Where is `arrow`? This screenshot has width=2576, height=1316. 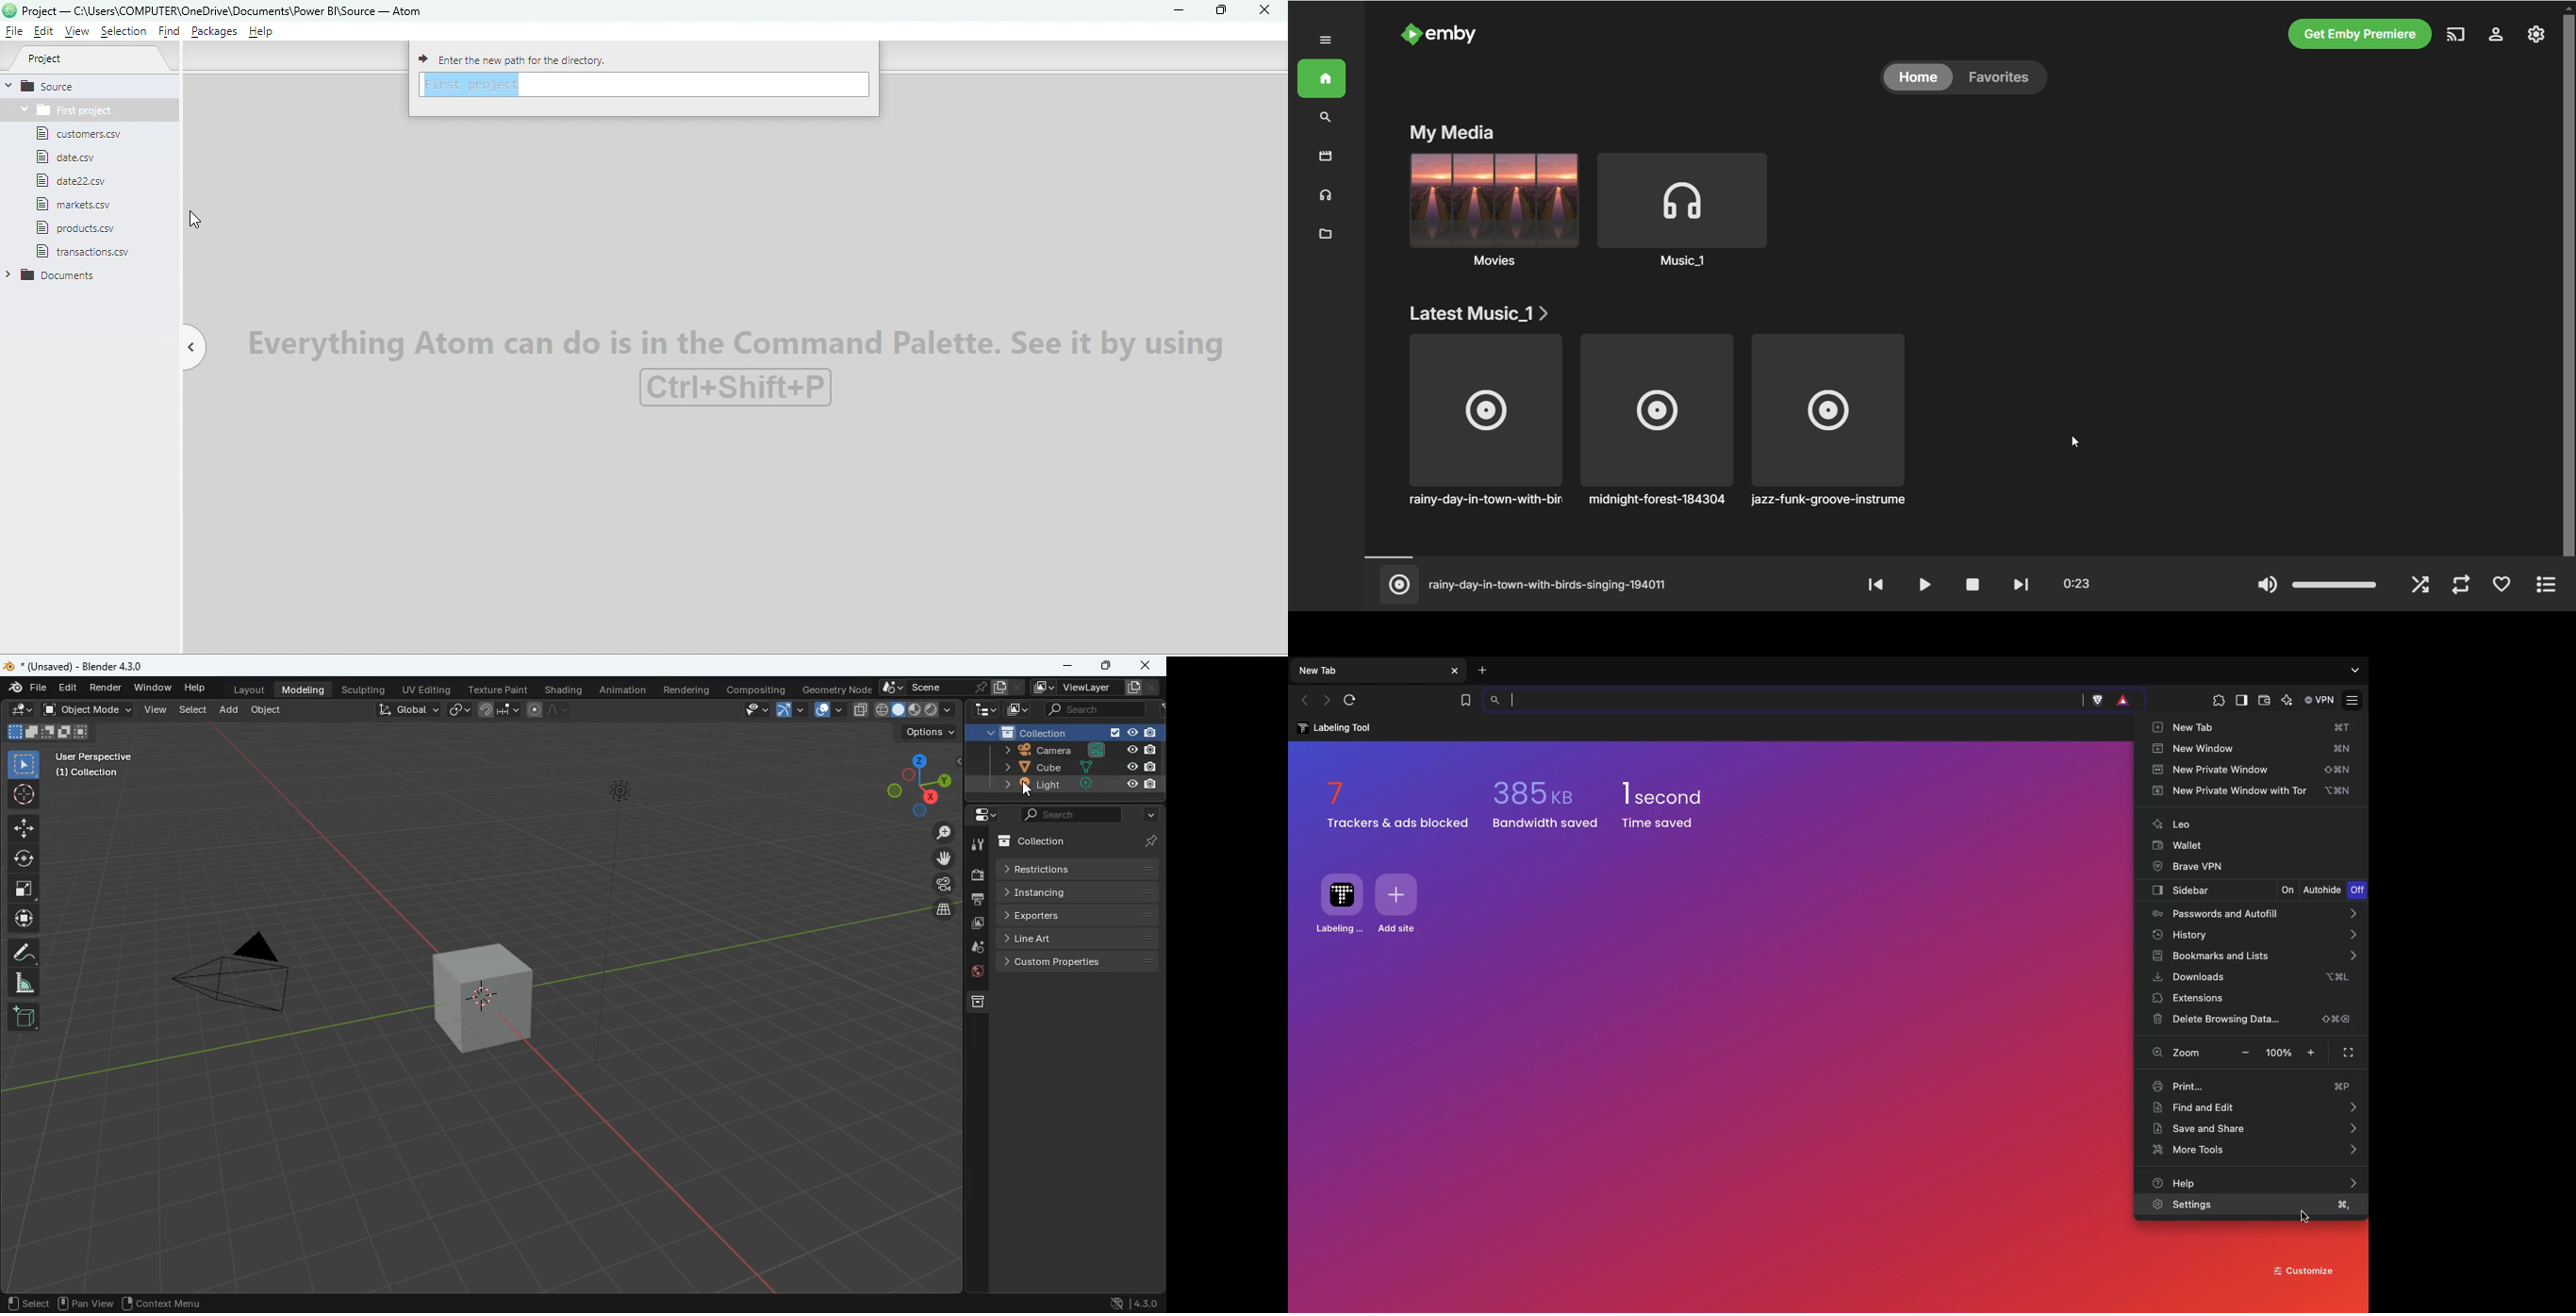 arrow is located at coordinates (790, 709).